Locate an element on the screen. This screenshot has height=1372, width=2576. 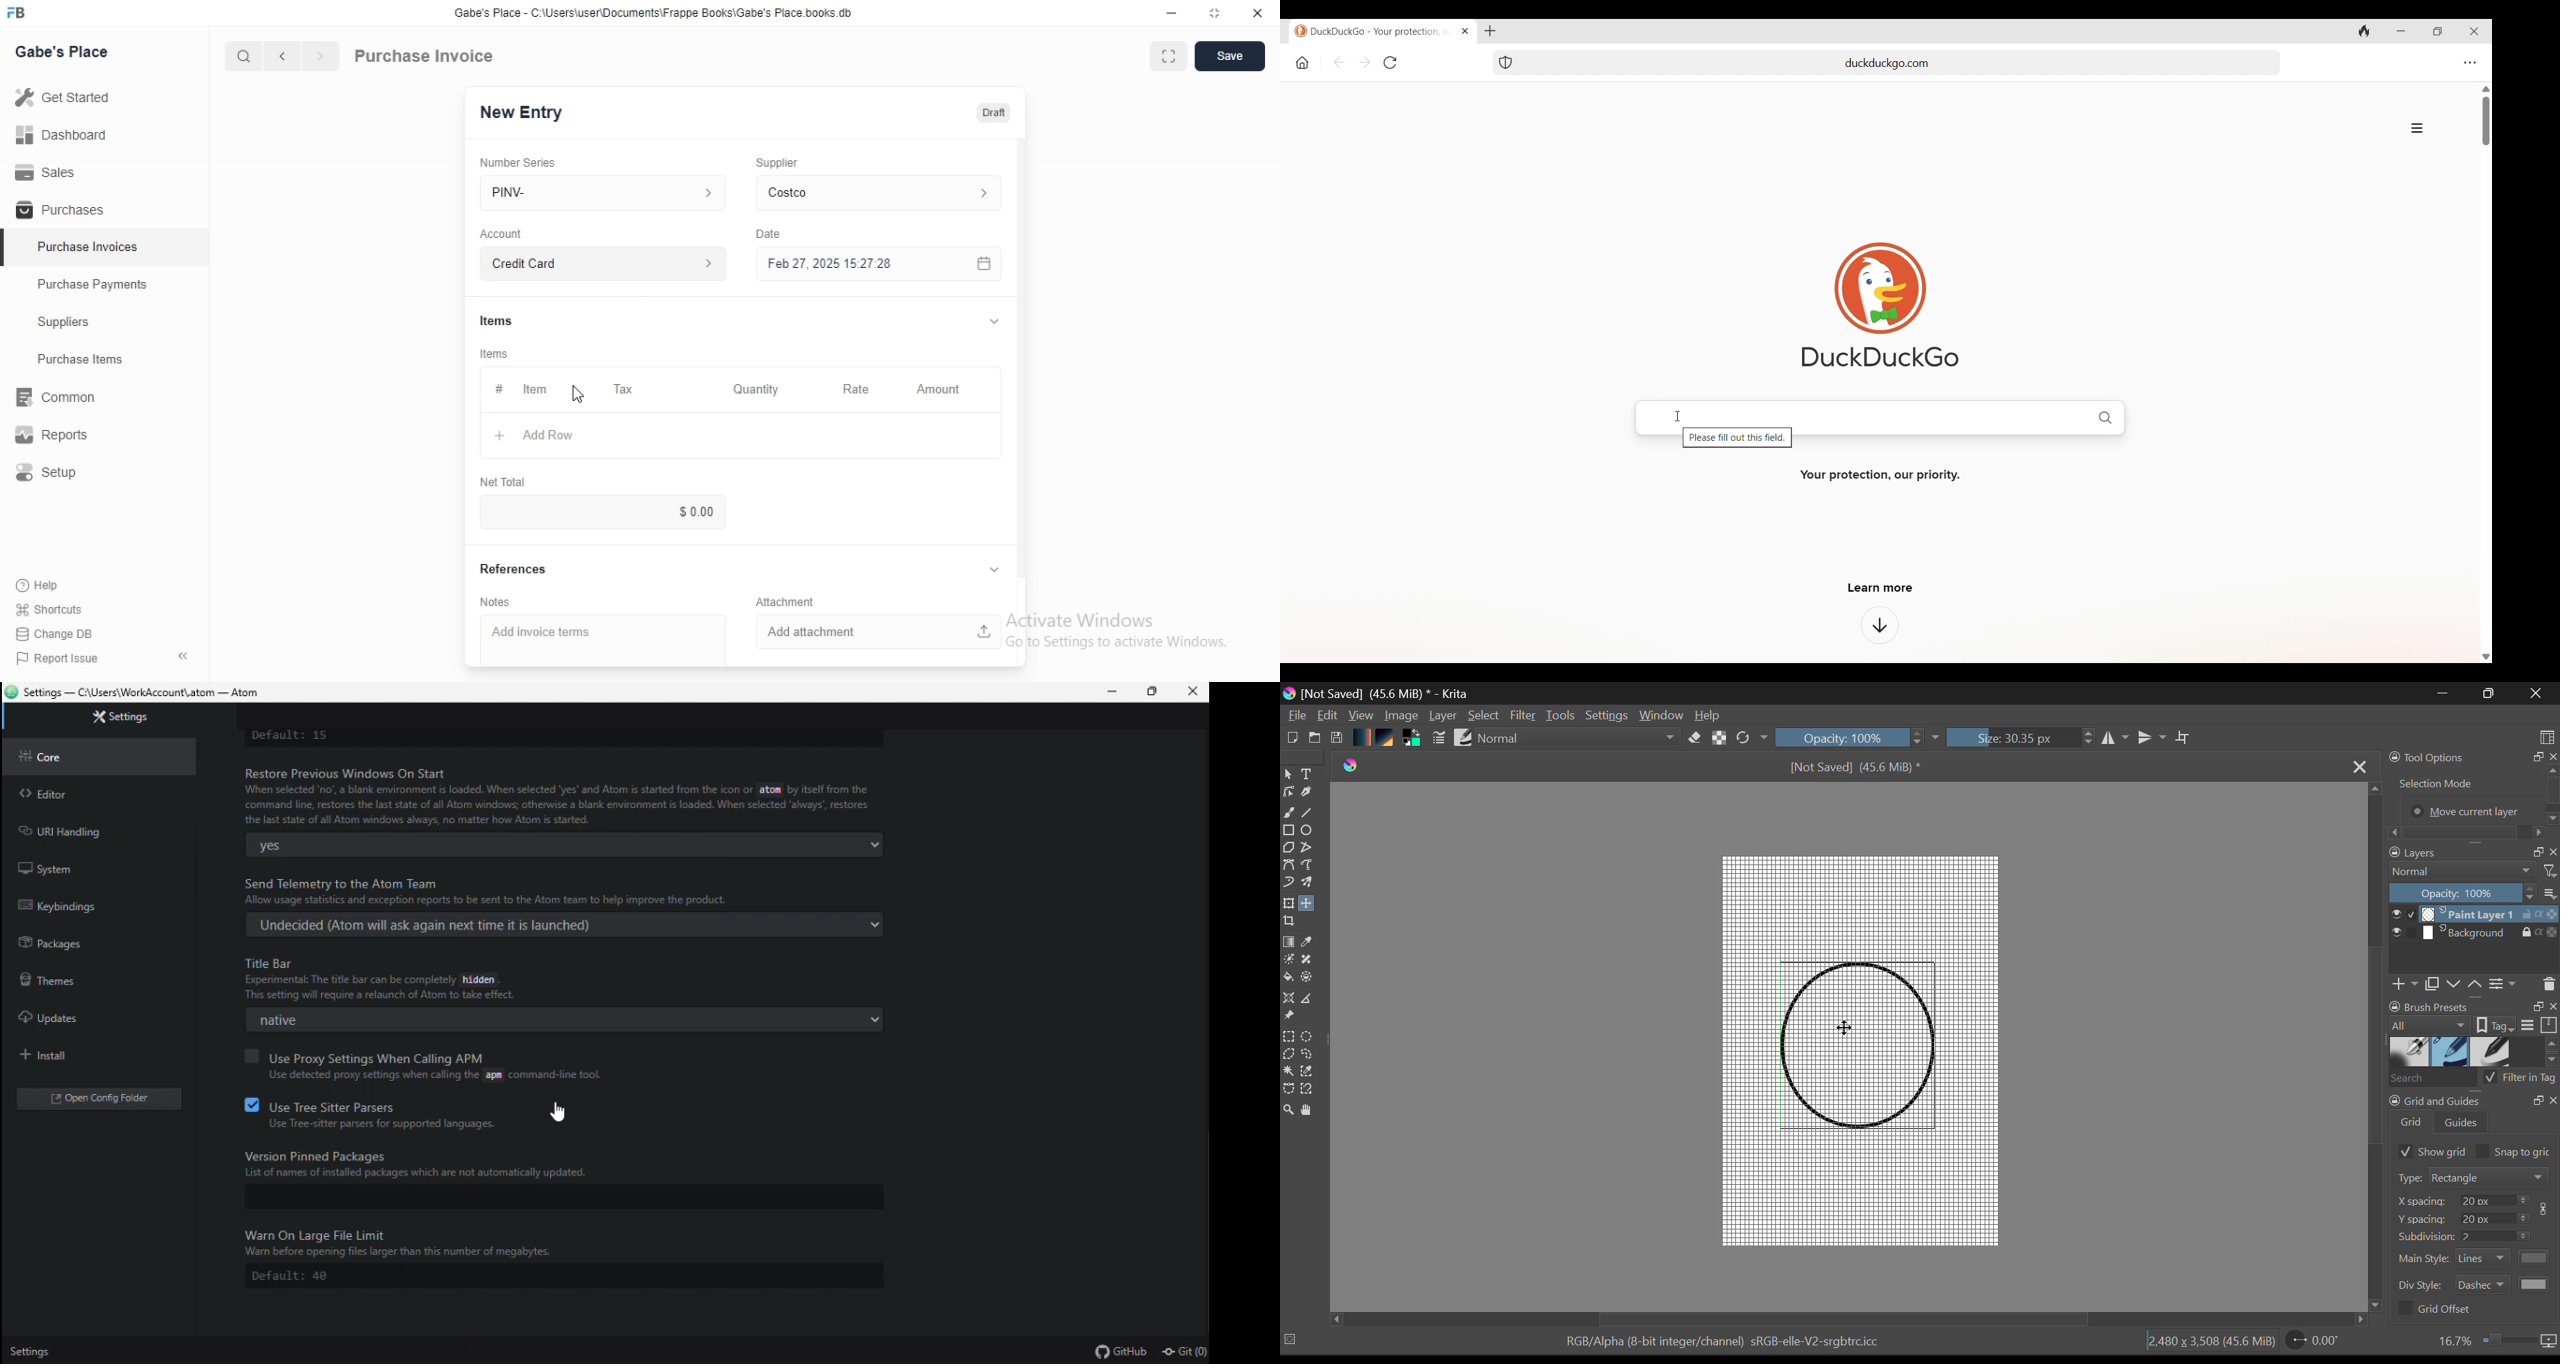
Assistant Tool is located at coordinates (1289, 999).